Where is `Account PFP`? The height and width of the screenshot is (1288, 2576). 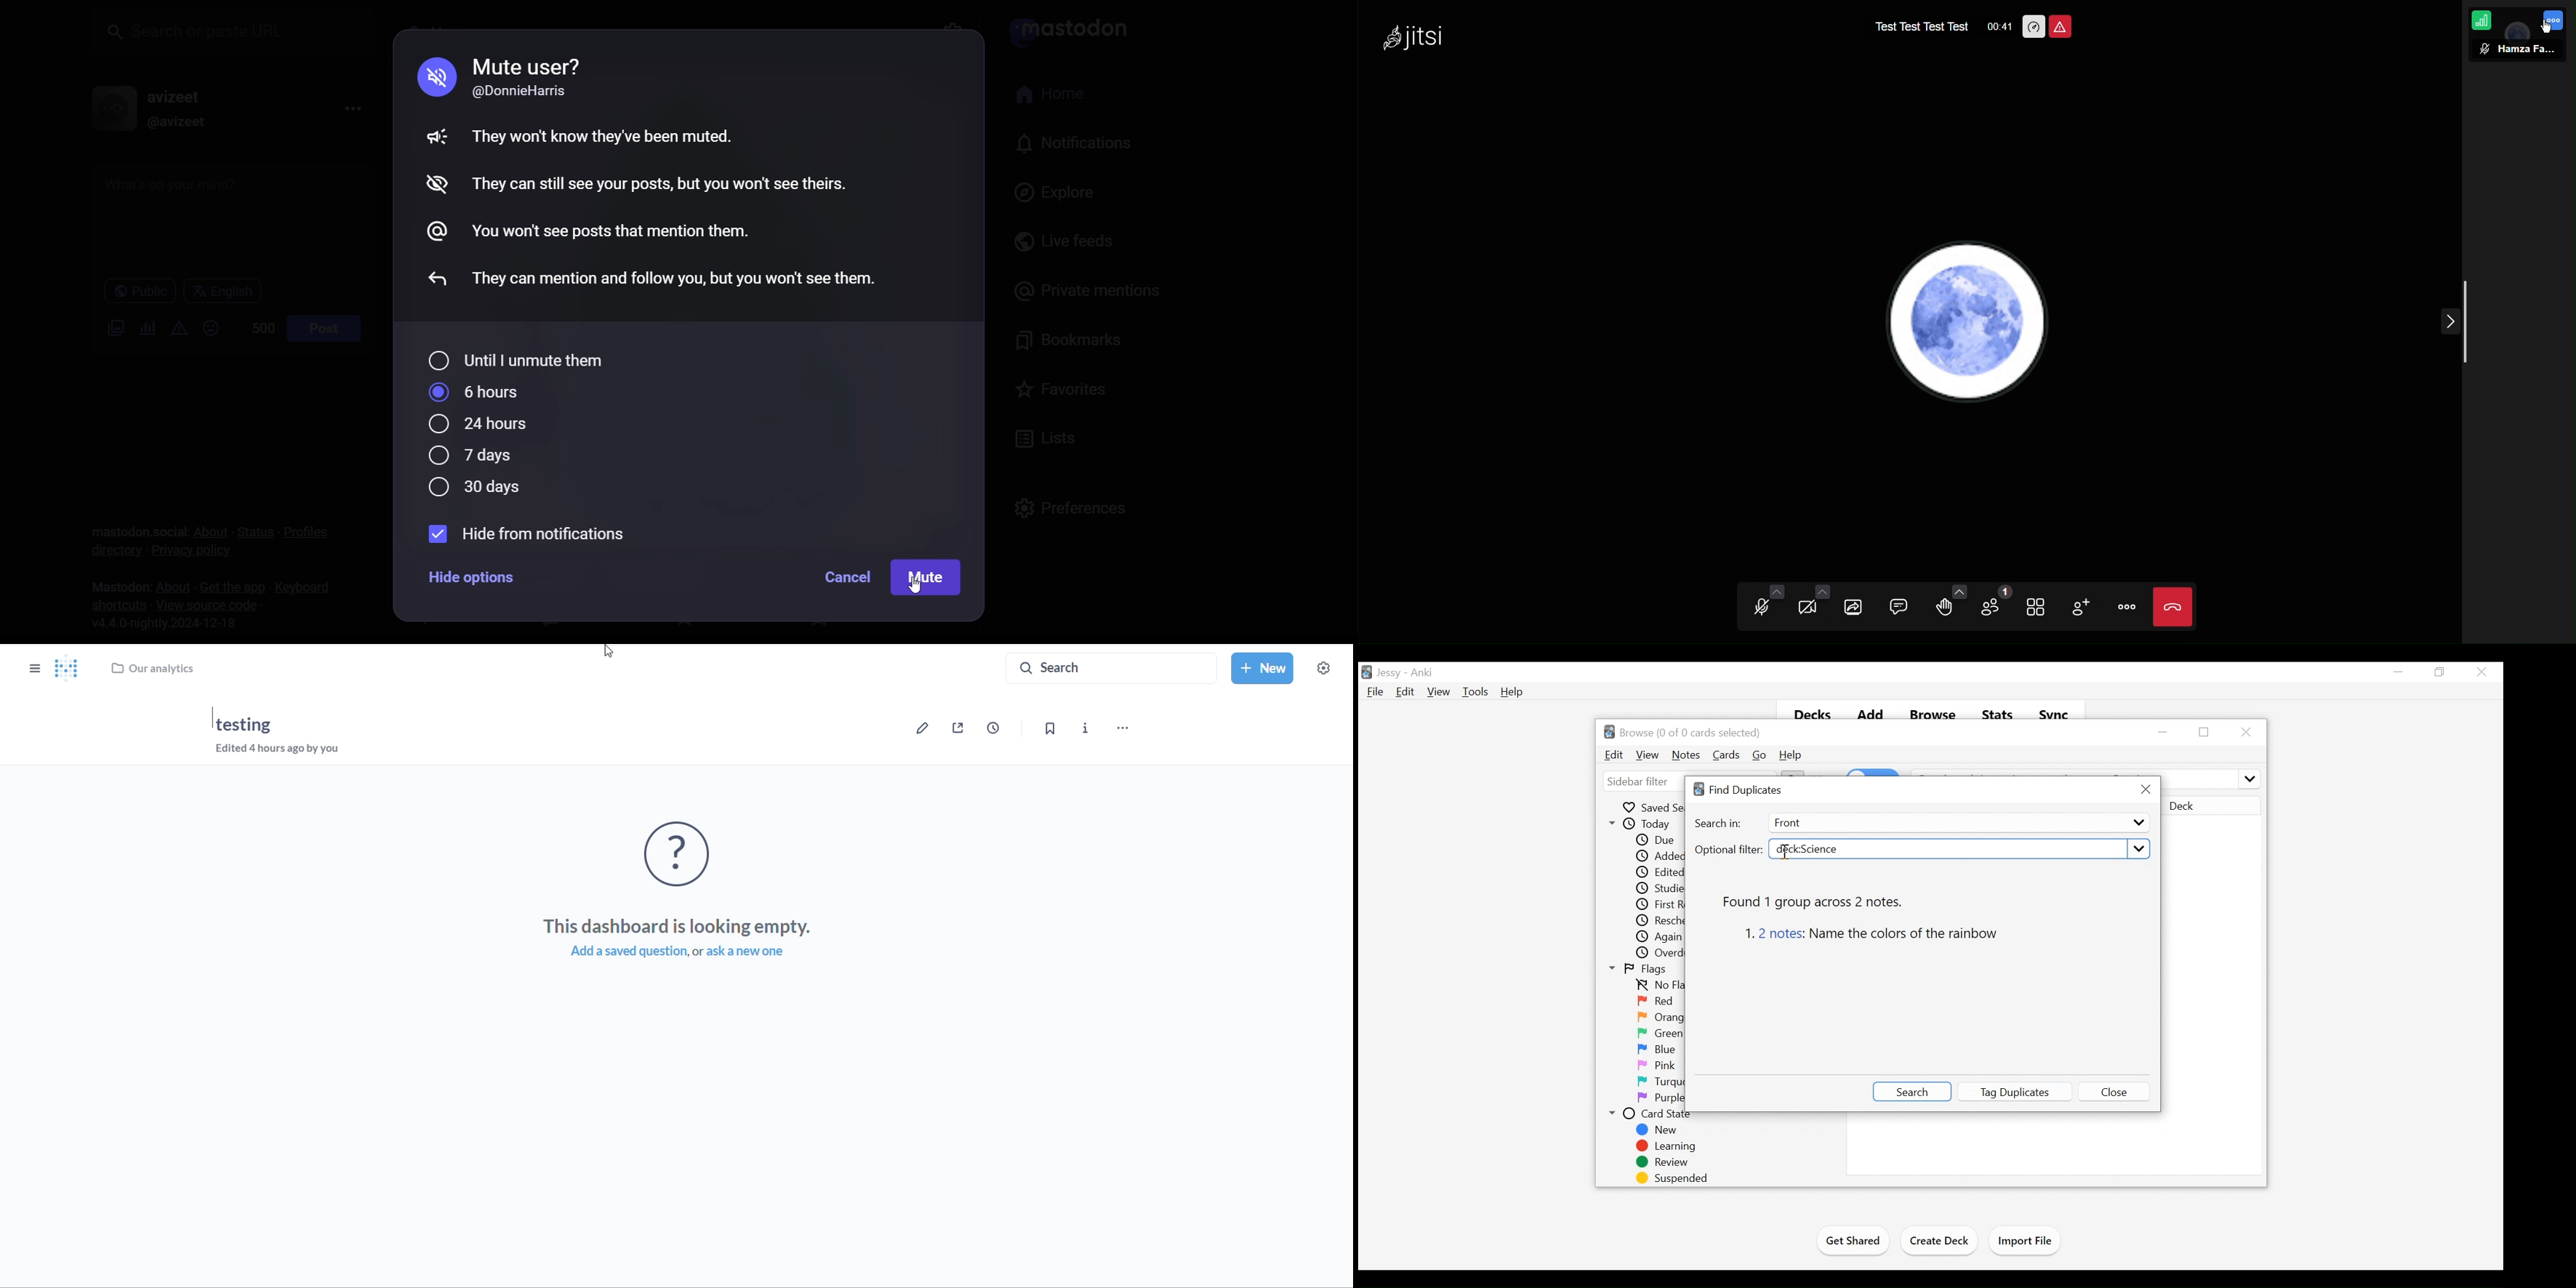
Account PFP is located at coordinates (1974, 322).